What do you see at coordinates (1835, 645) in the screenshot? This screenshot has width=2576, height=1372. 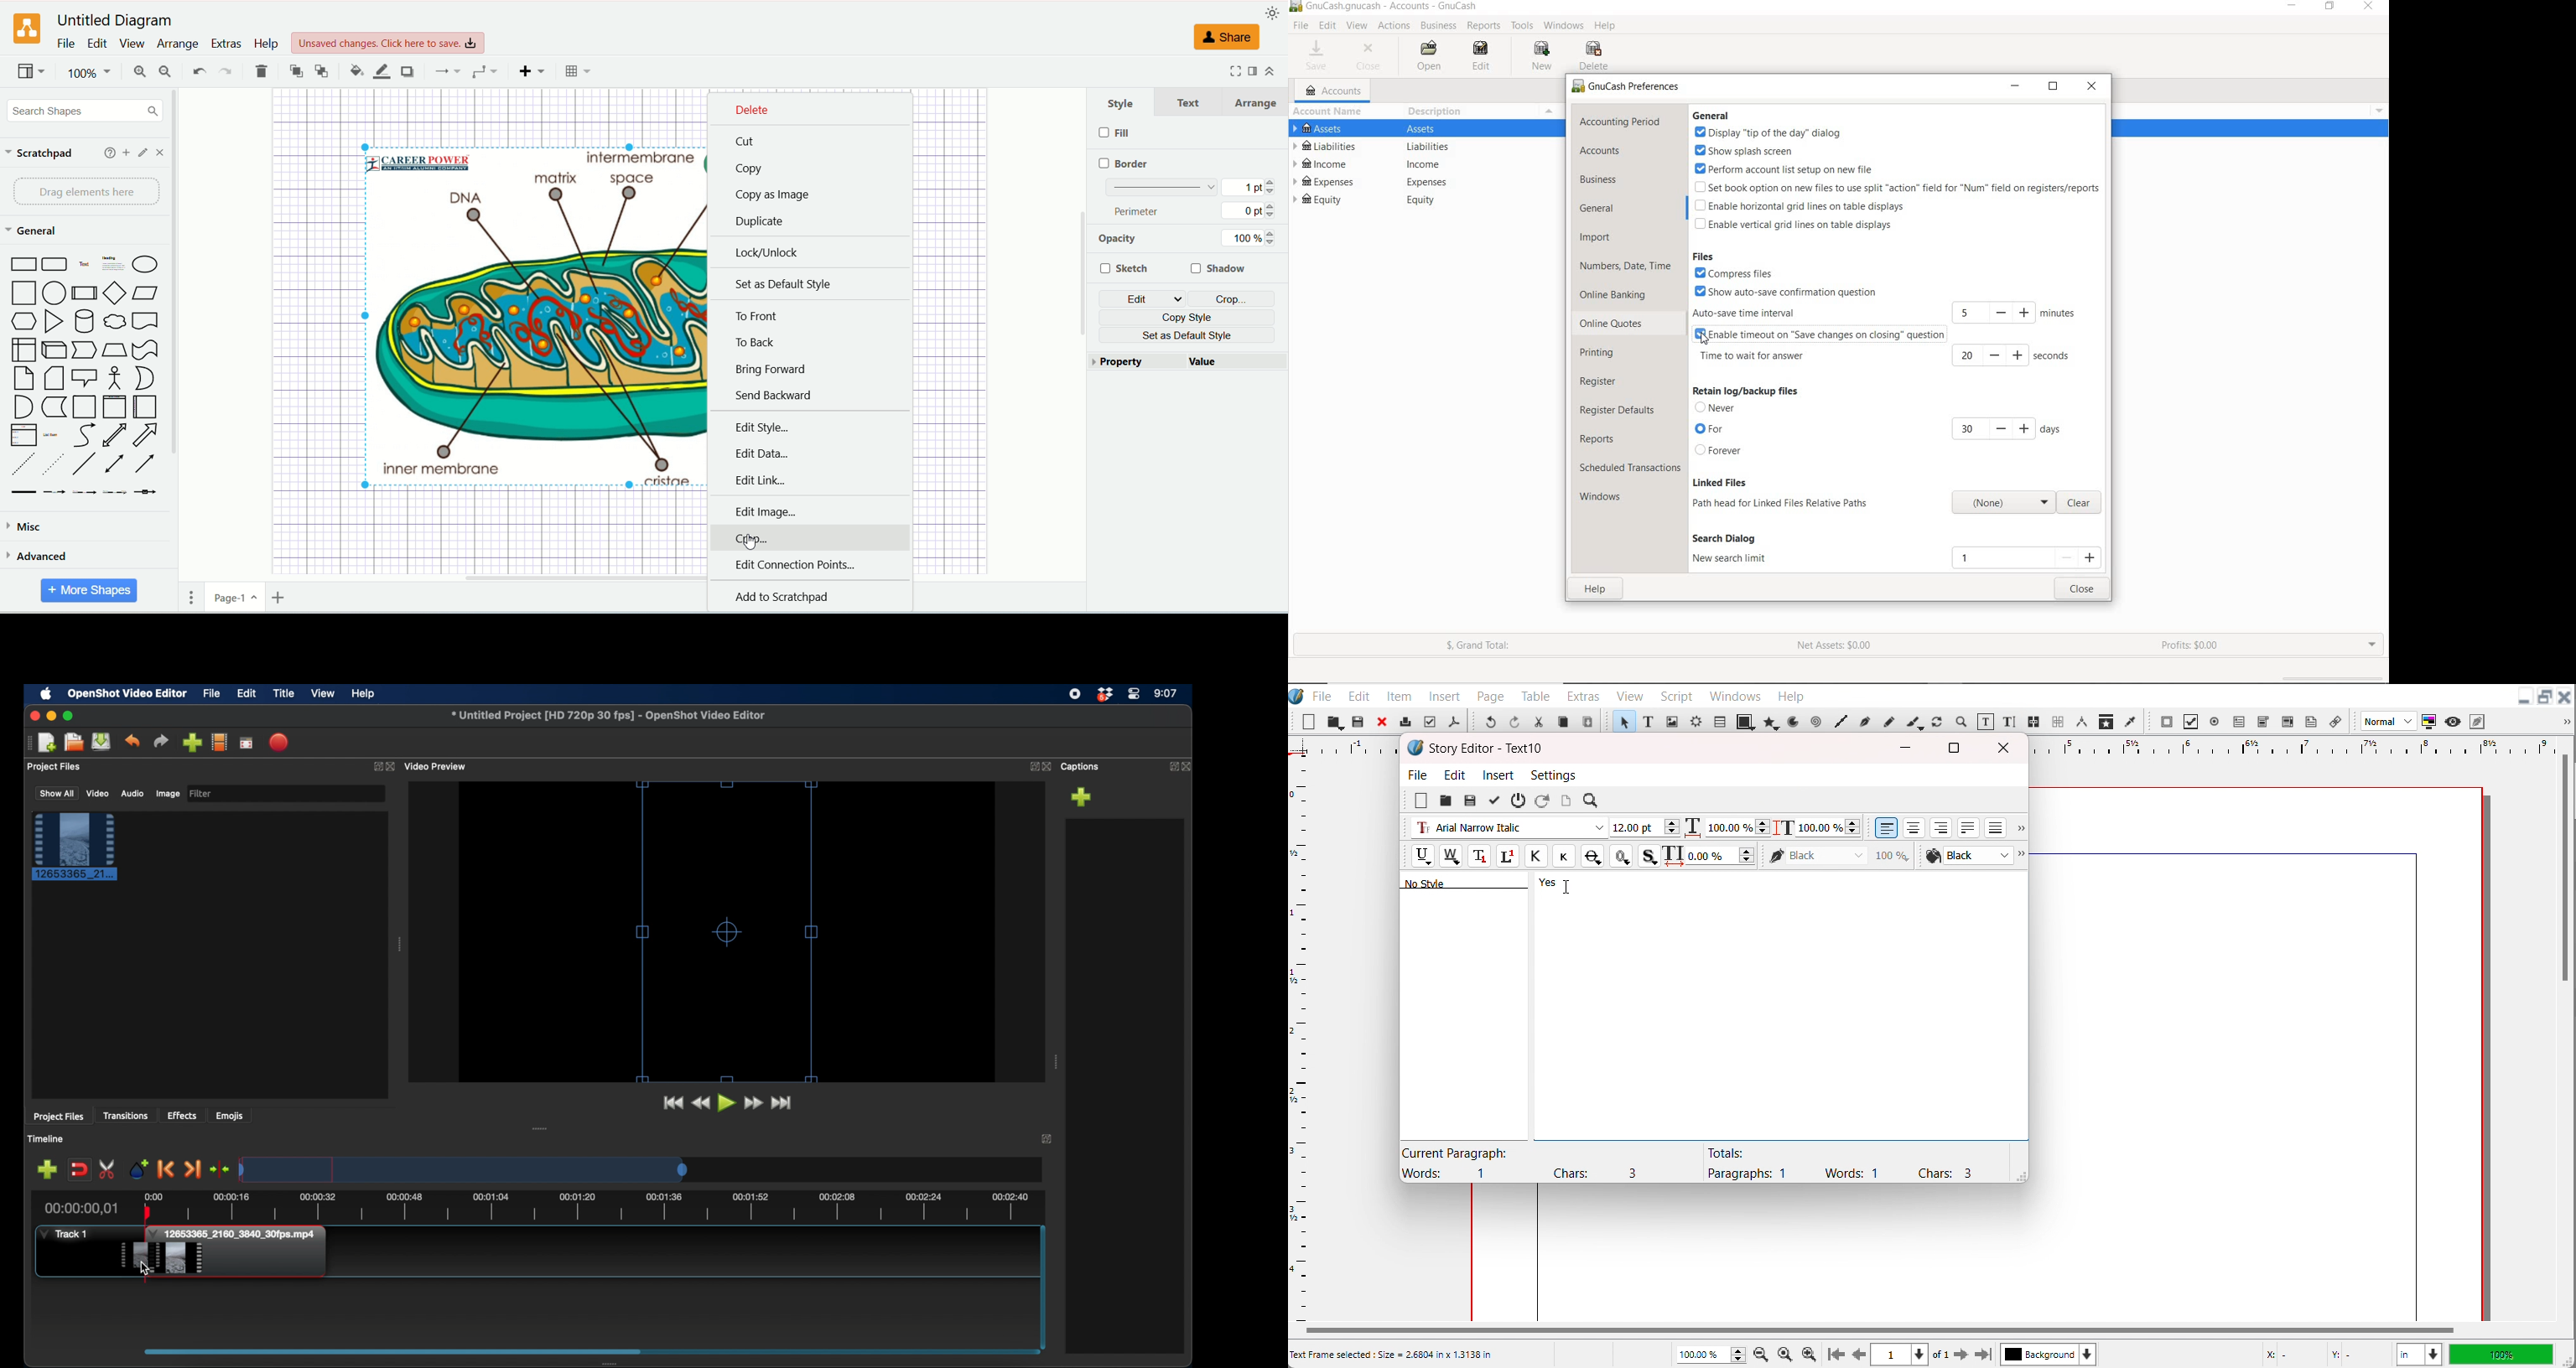 I see `NET ASSETS` at bounding box center [1835, 645].